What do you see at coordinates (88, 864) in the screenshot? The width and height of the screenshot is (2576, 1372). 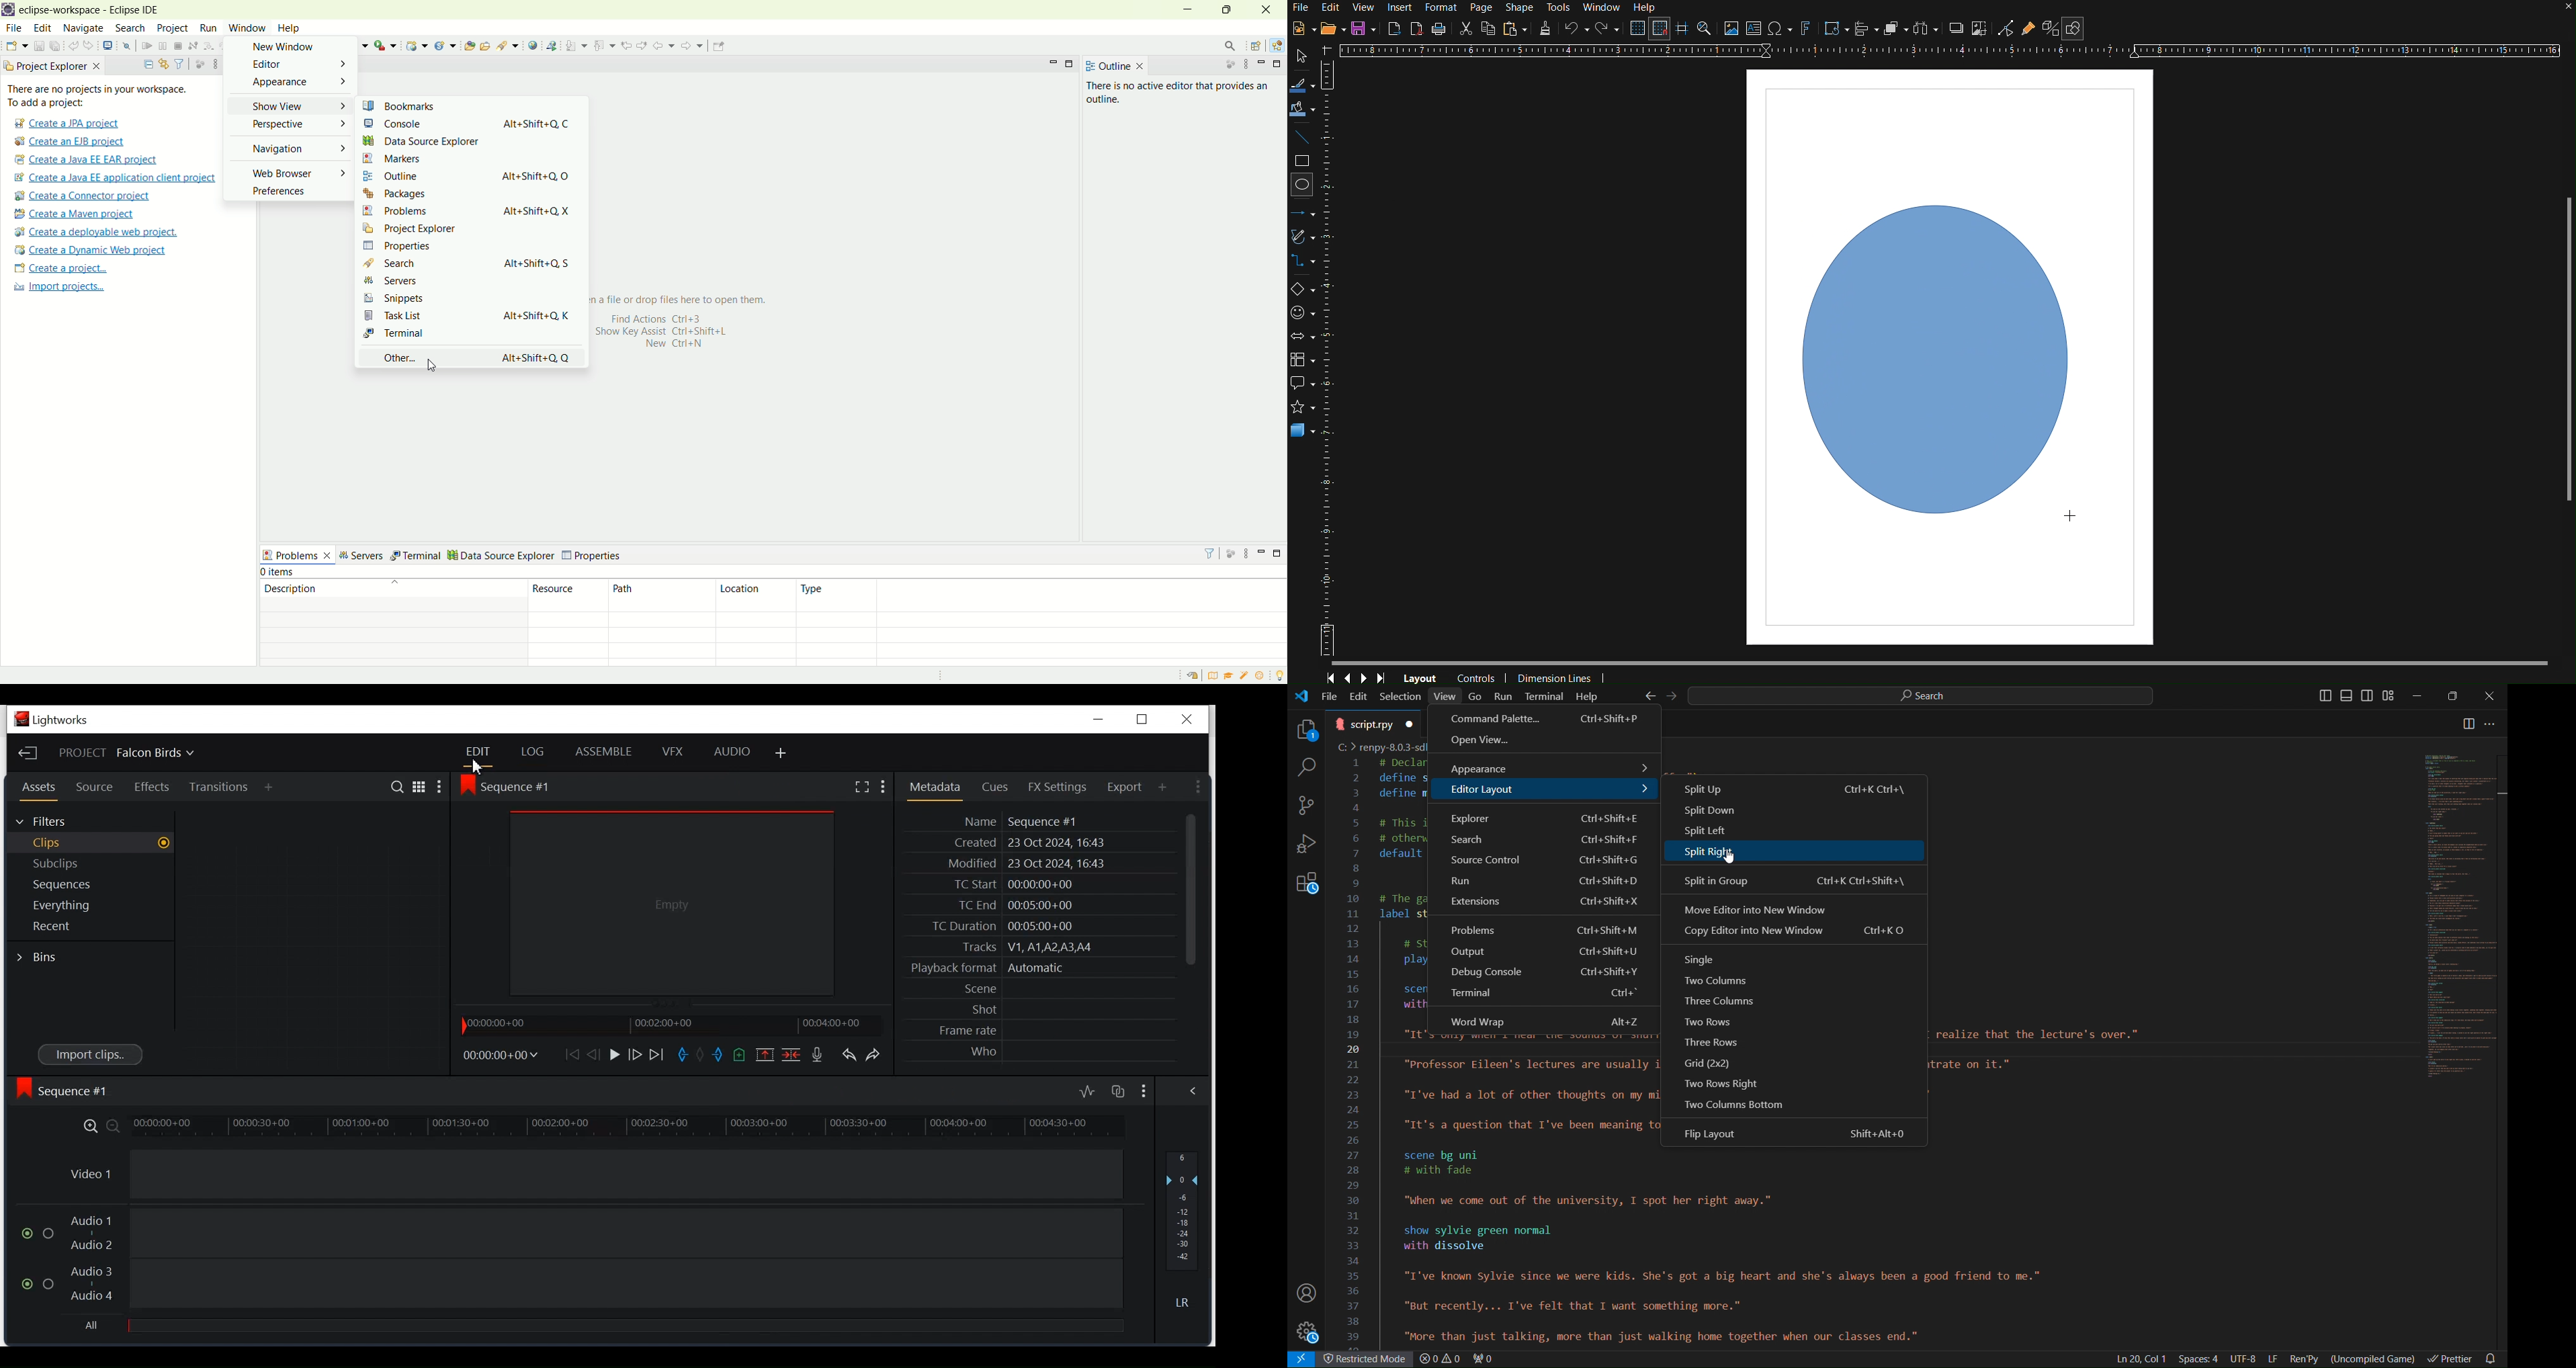 I see `Subclips` at bounding box center [88, 864].